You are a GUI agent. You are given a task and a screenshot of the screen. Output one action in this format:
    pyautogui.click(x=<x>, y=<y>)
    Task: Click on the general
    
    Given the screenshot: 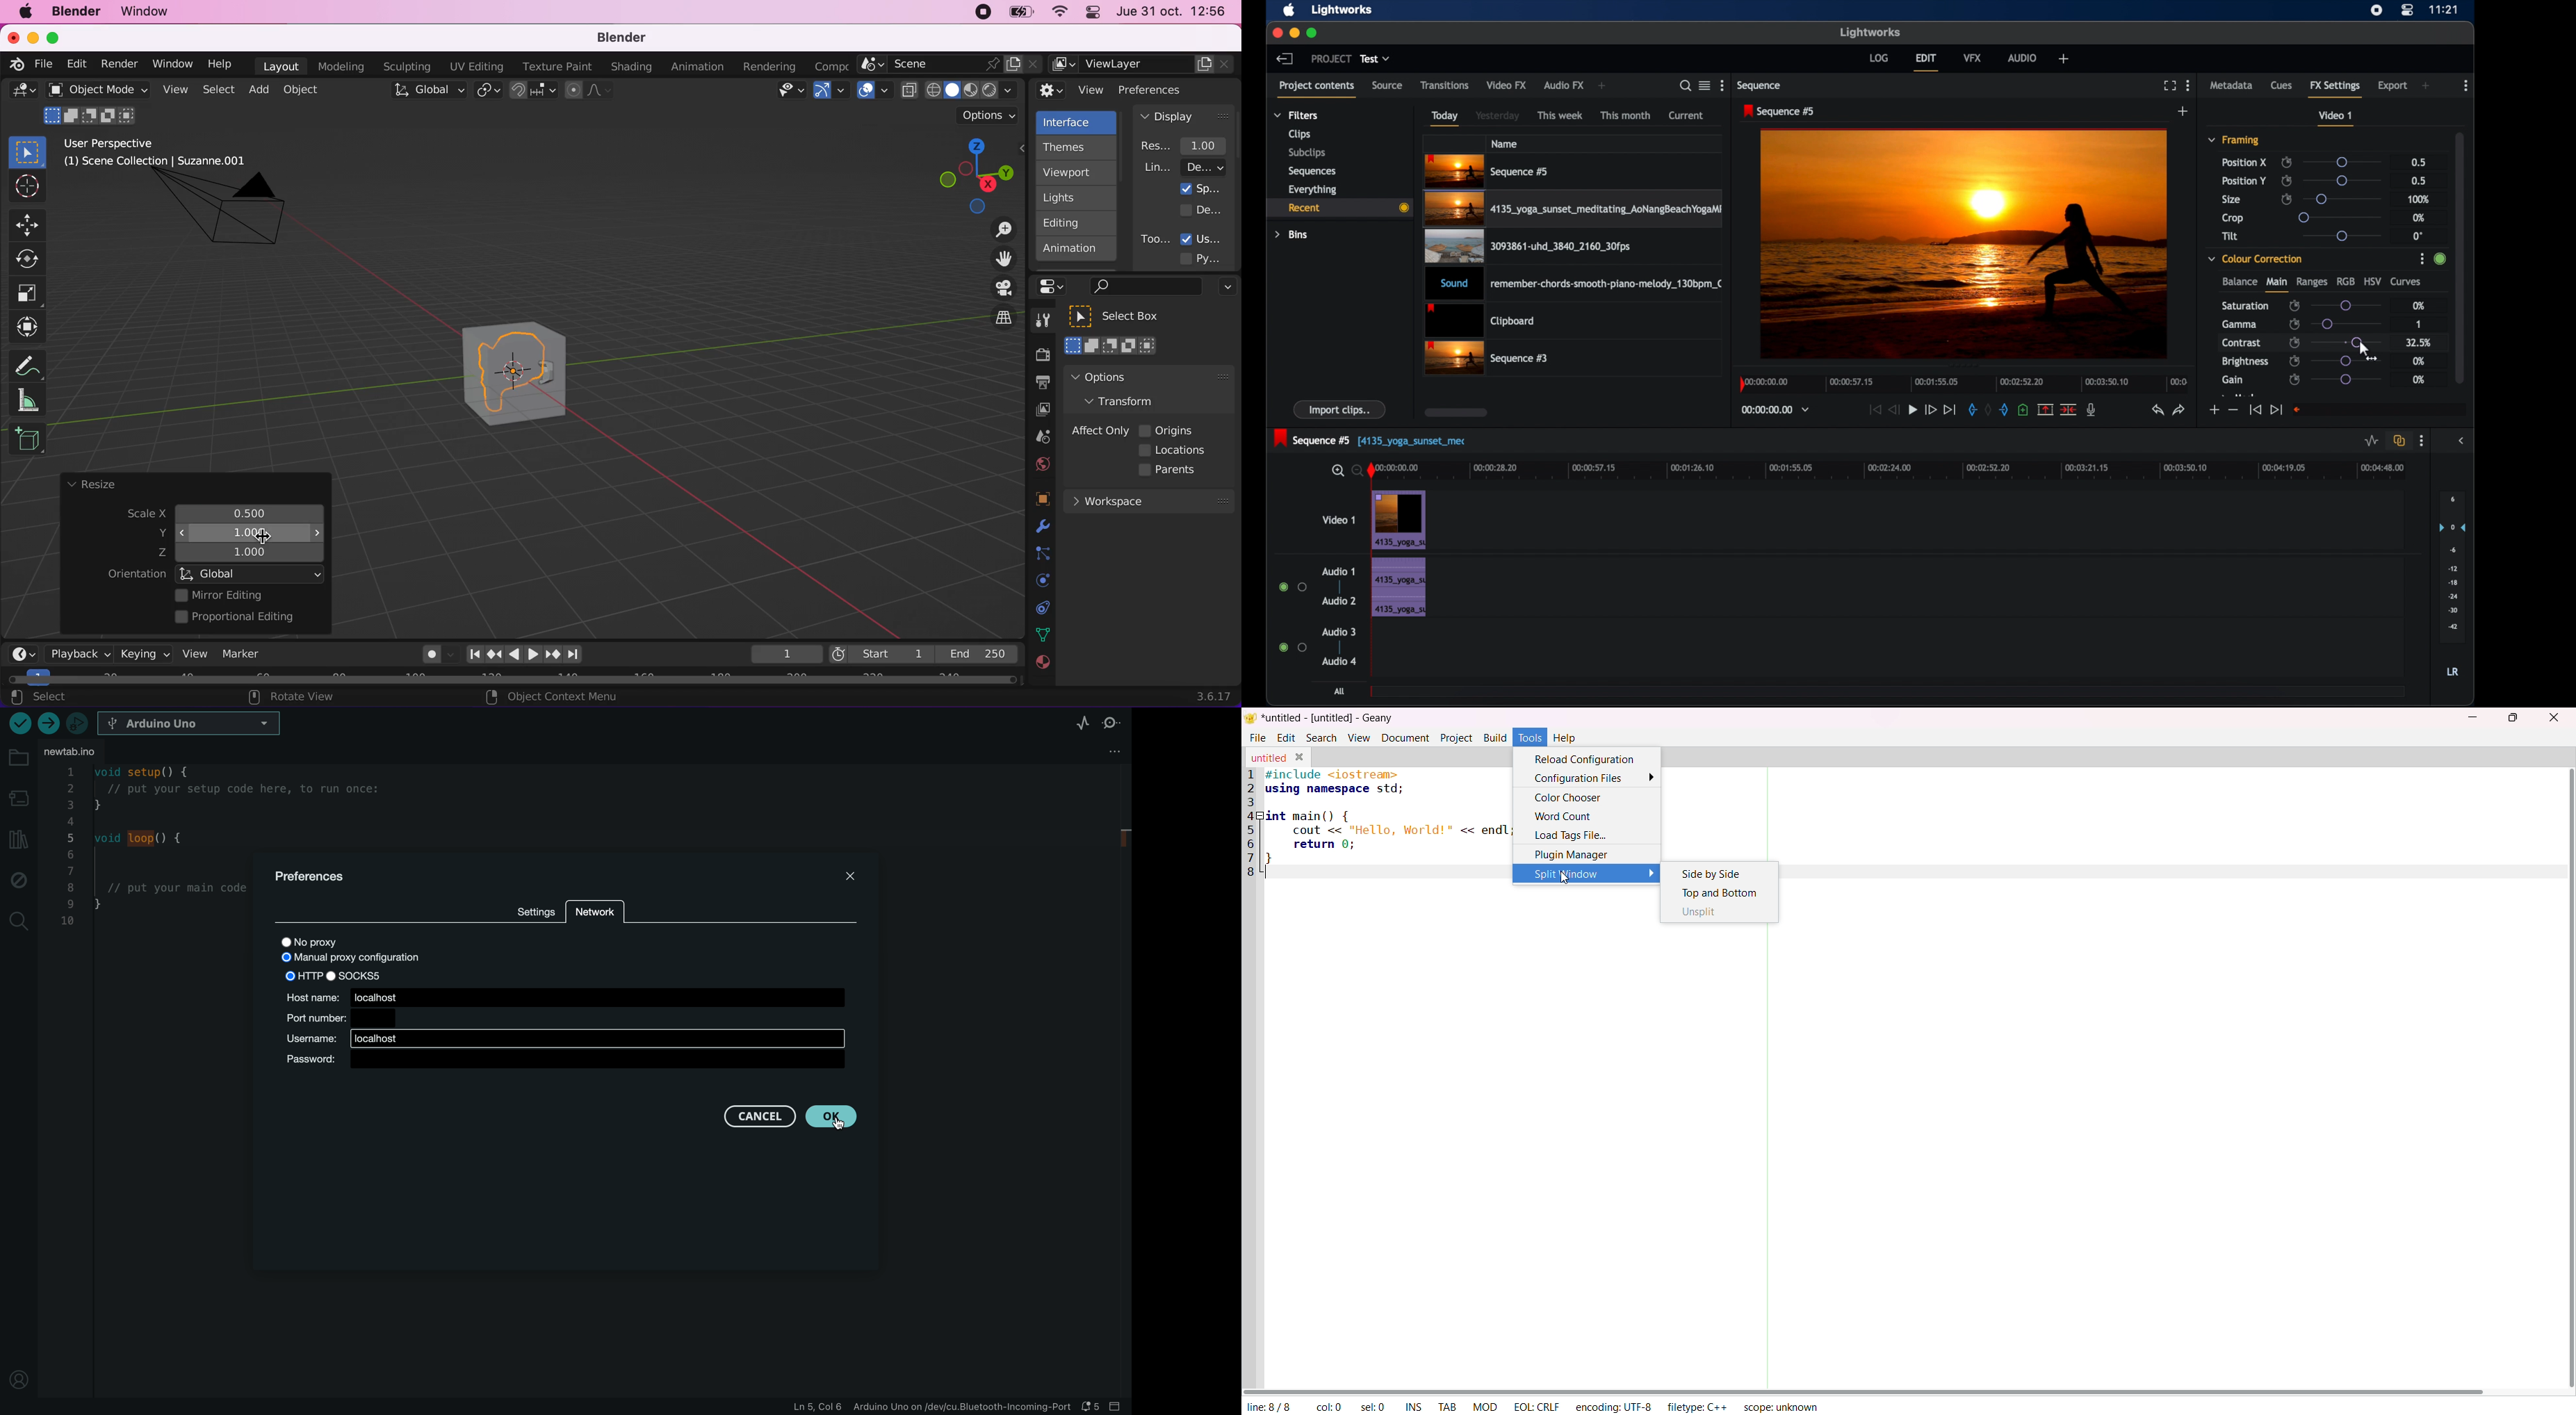 What is the action you would take?
    pyautogui.click(x=23, y=94)
    